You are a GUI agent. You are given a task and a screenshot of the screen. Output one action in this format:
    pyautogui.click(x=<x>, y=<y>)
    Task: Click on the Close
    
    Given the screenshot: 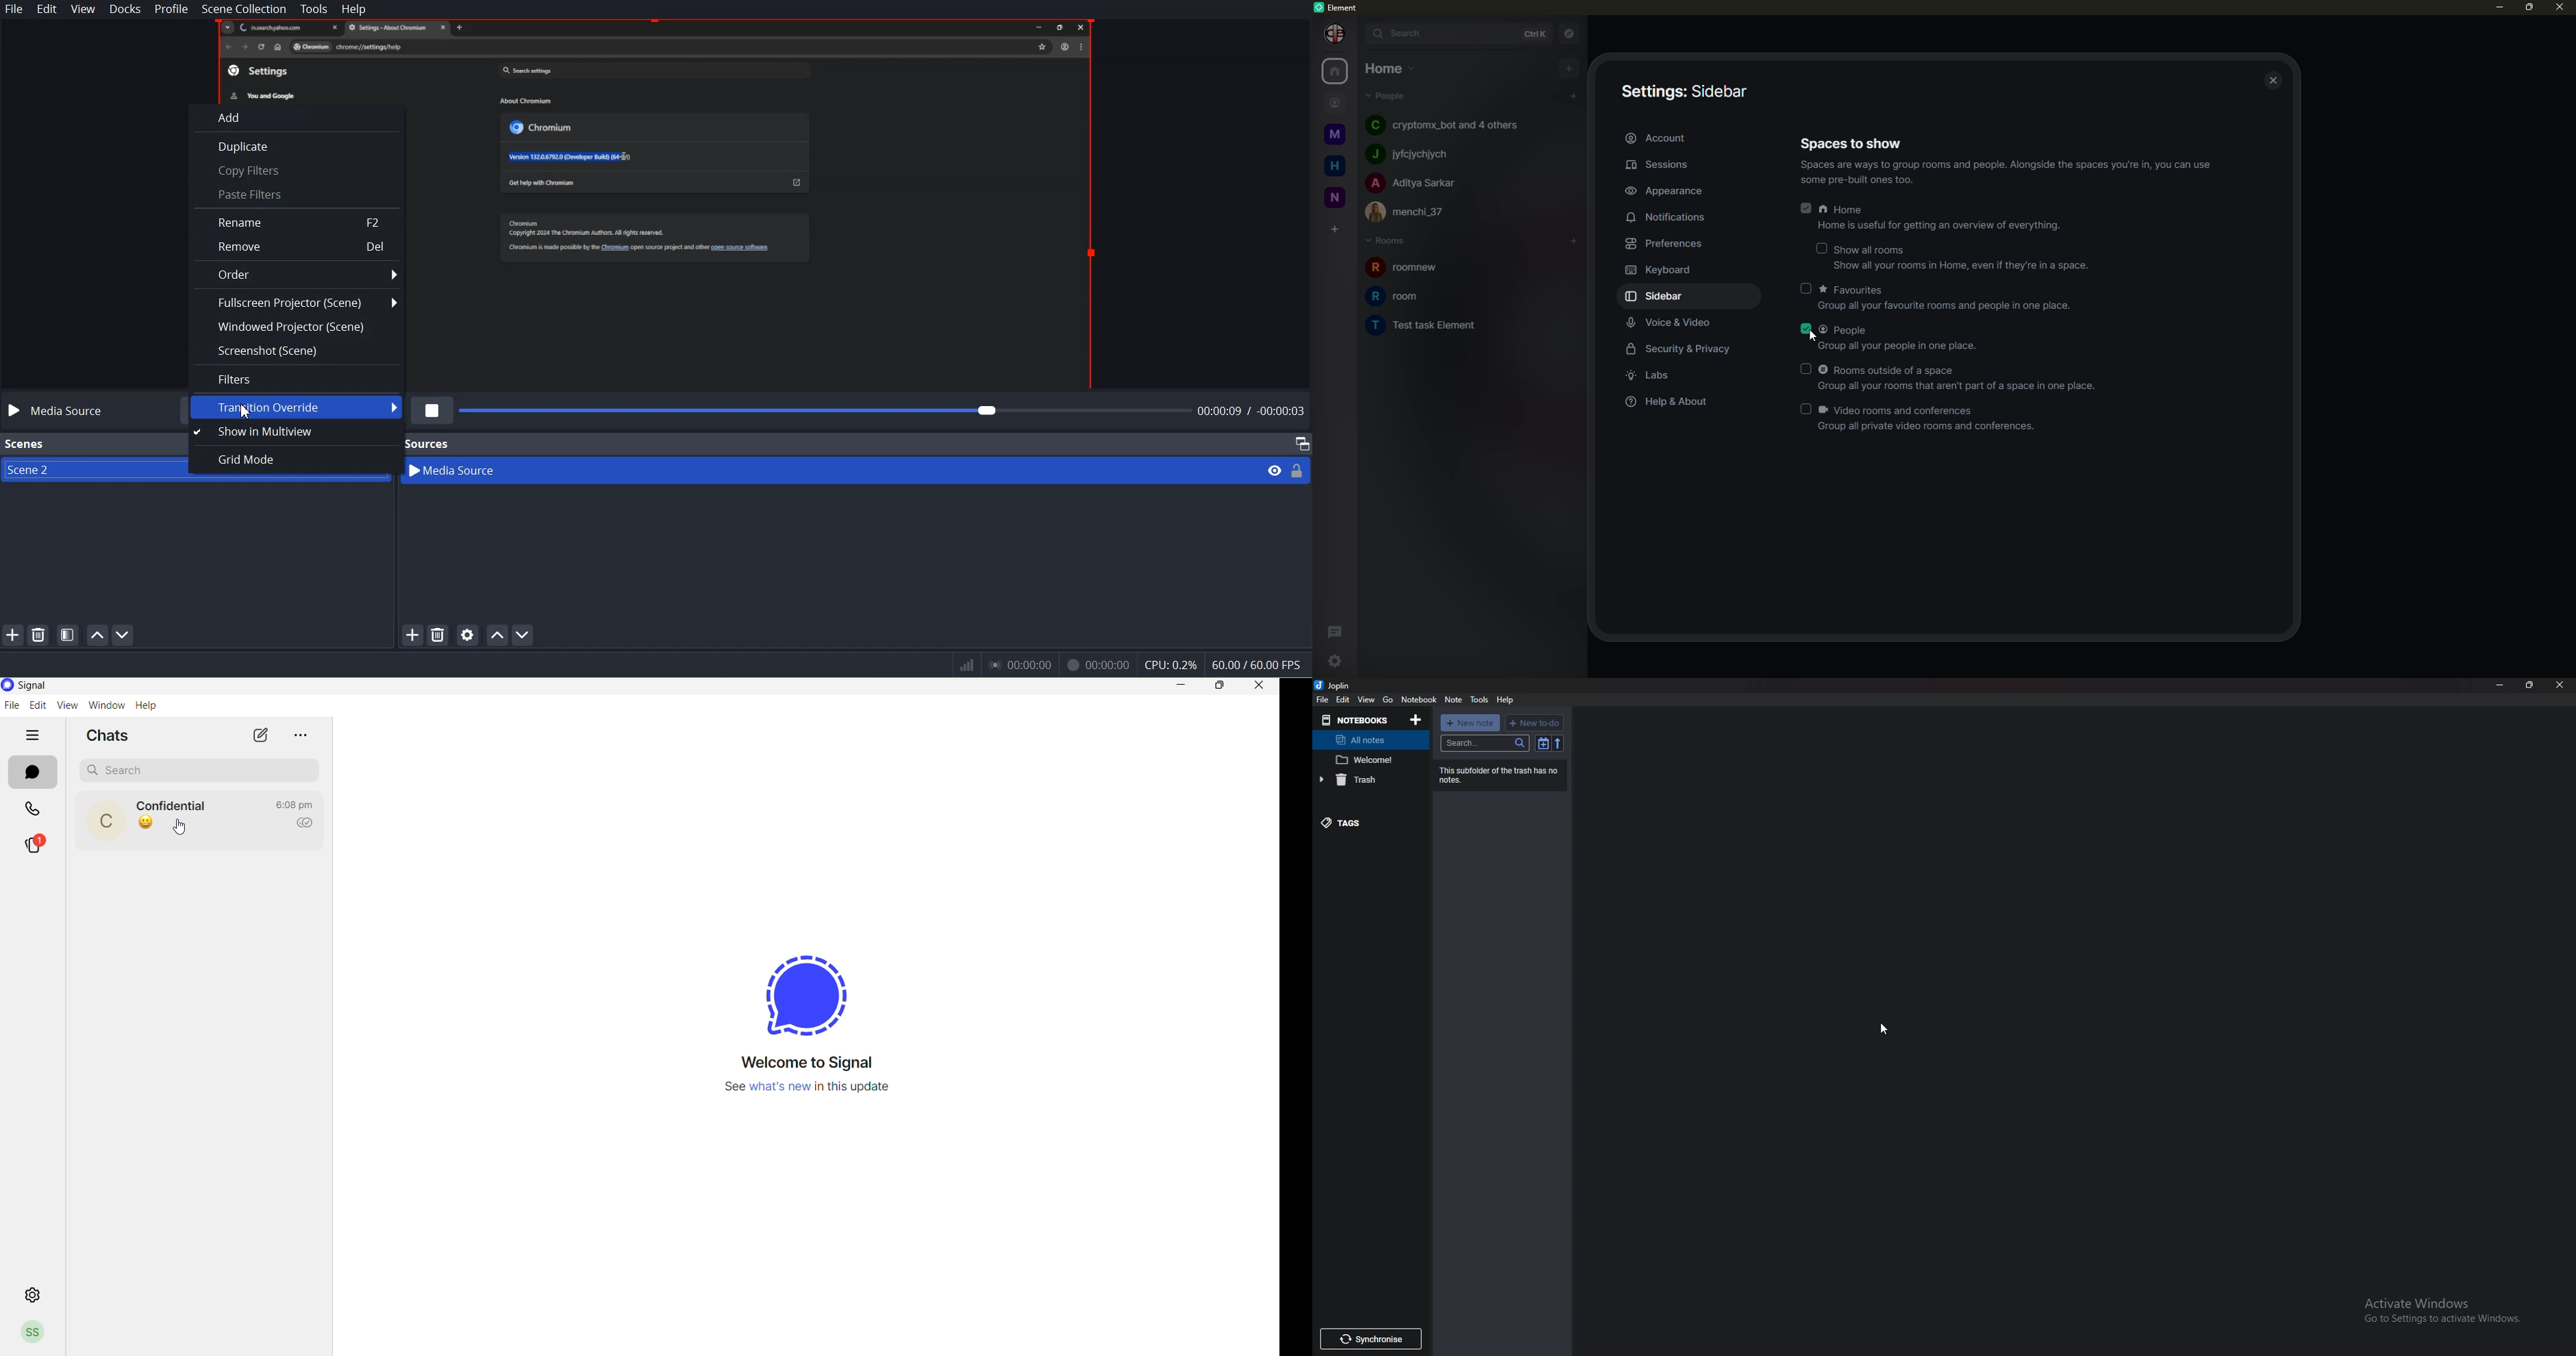 What is the action you would take?
    pyautogui.click(x=2559, y=685)
    